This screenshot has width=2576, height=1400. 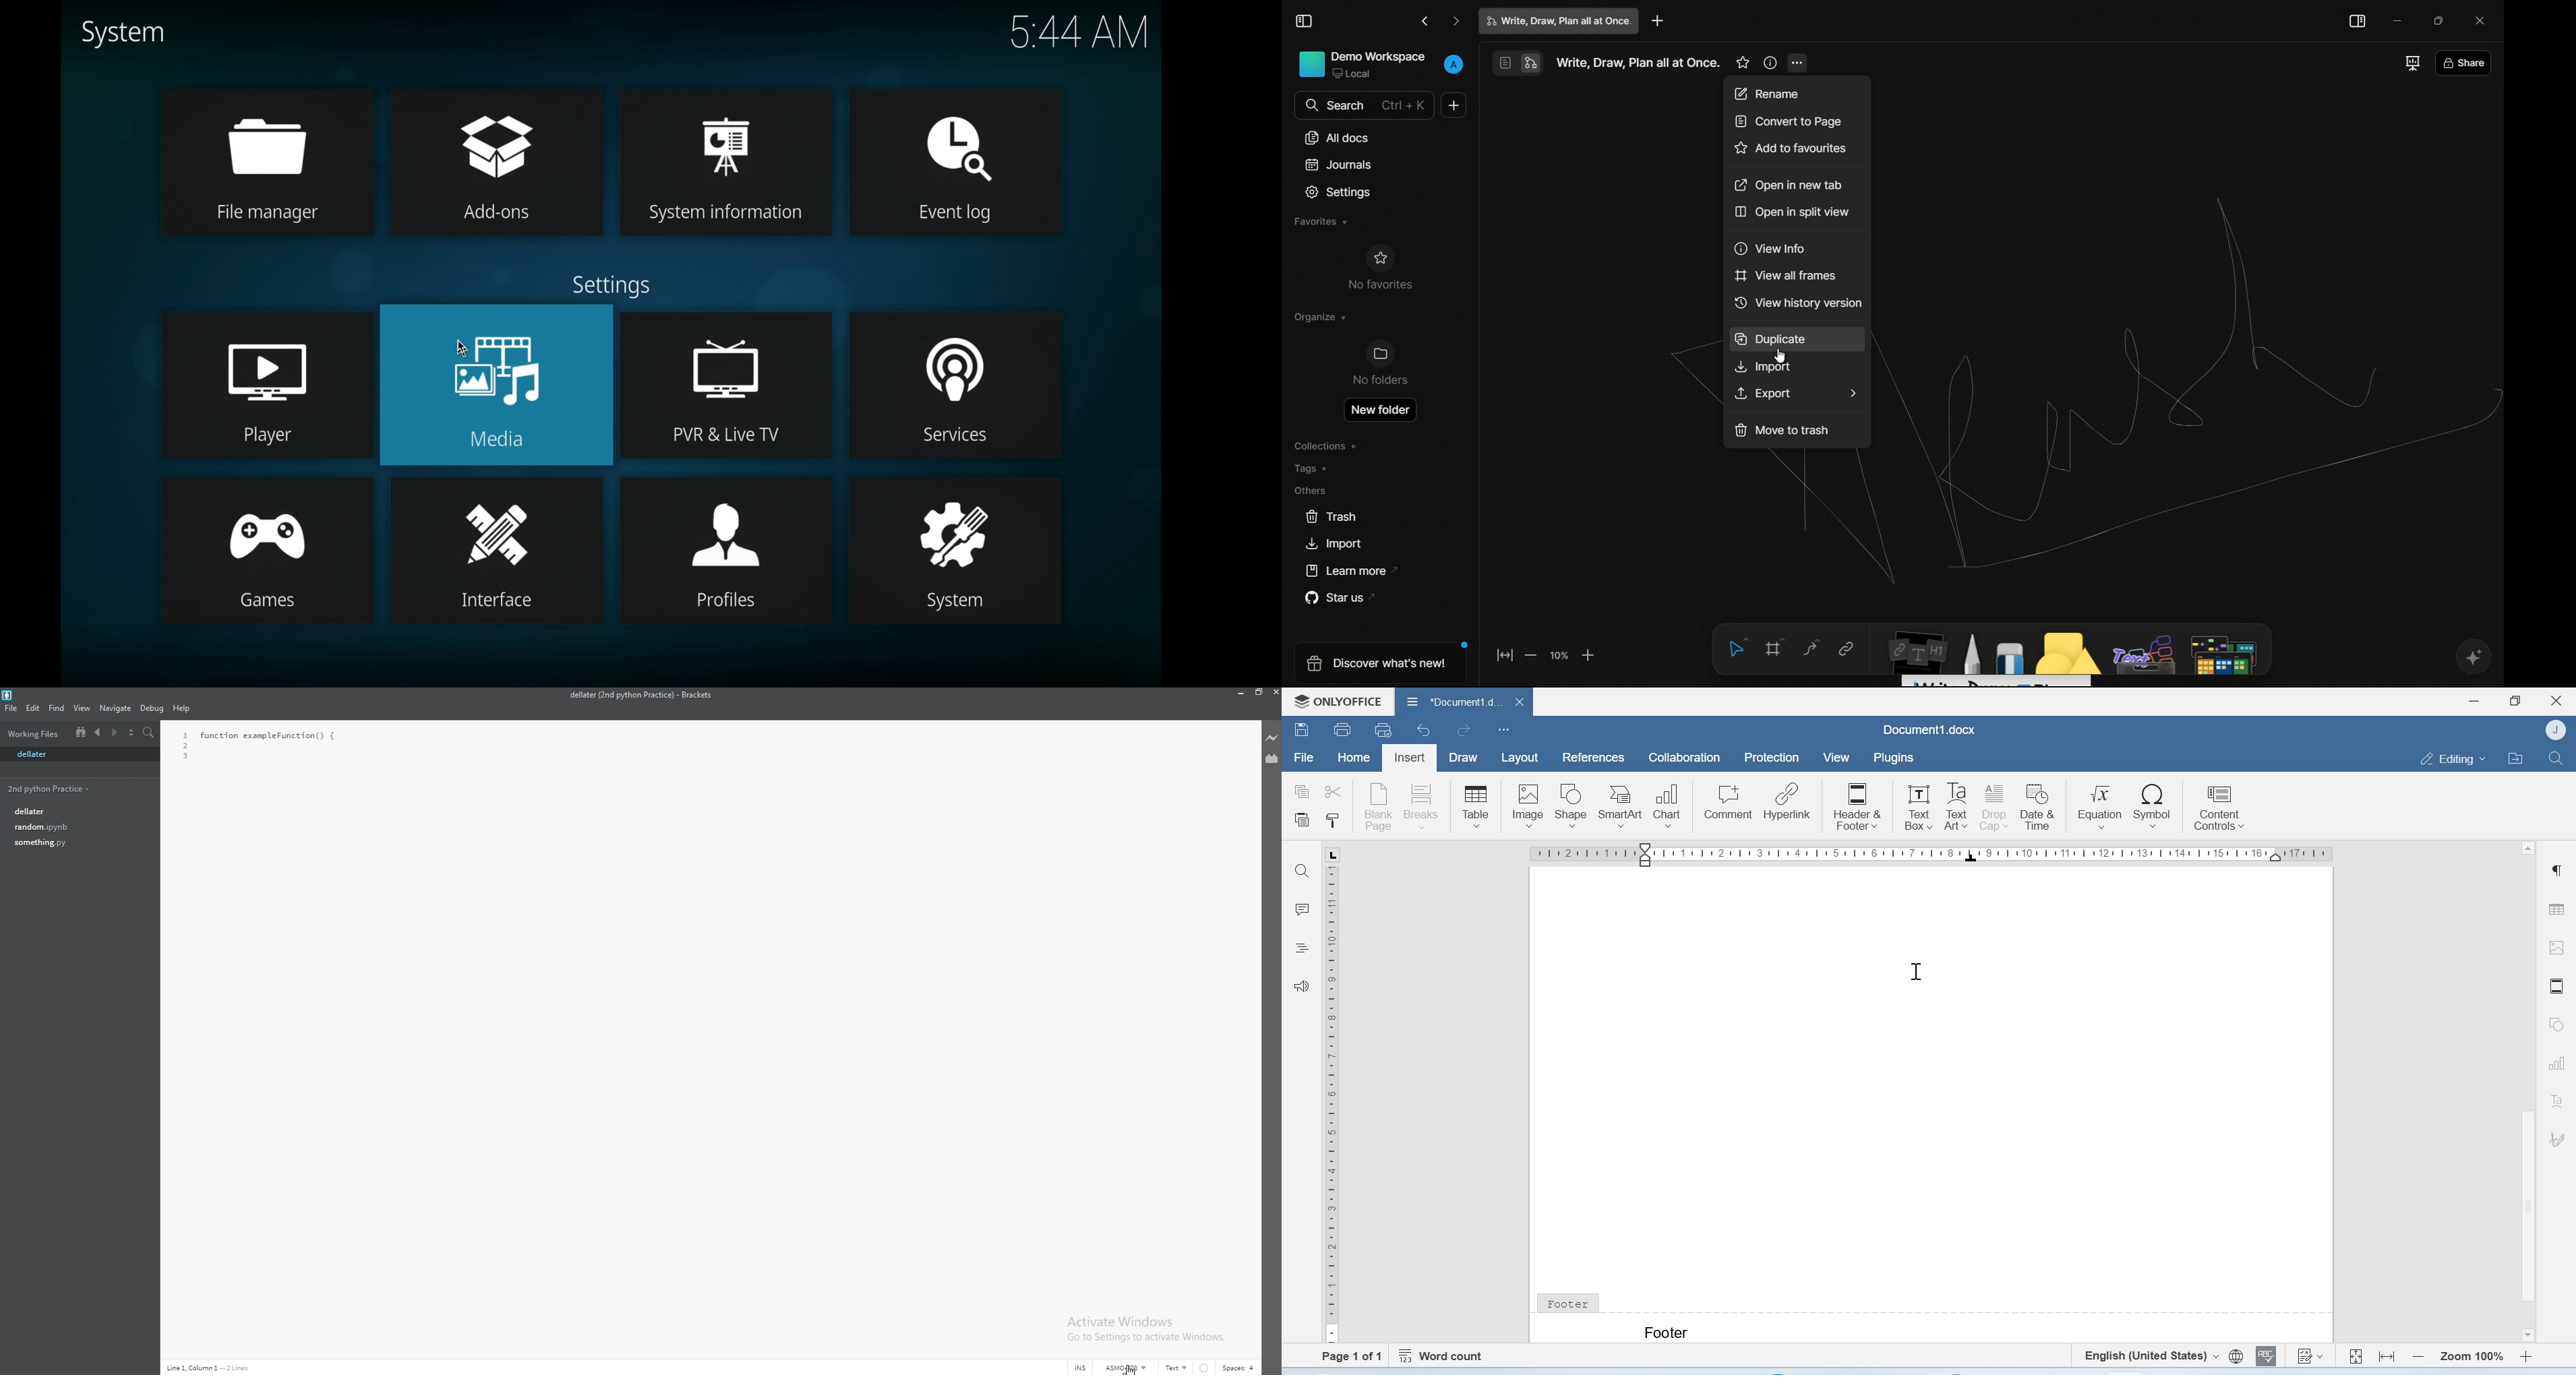 What do you see at coordinates (268, 736) in the screenshot?
I see `function exampleFunction() {` at bounding box center [268, 736].